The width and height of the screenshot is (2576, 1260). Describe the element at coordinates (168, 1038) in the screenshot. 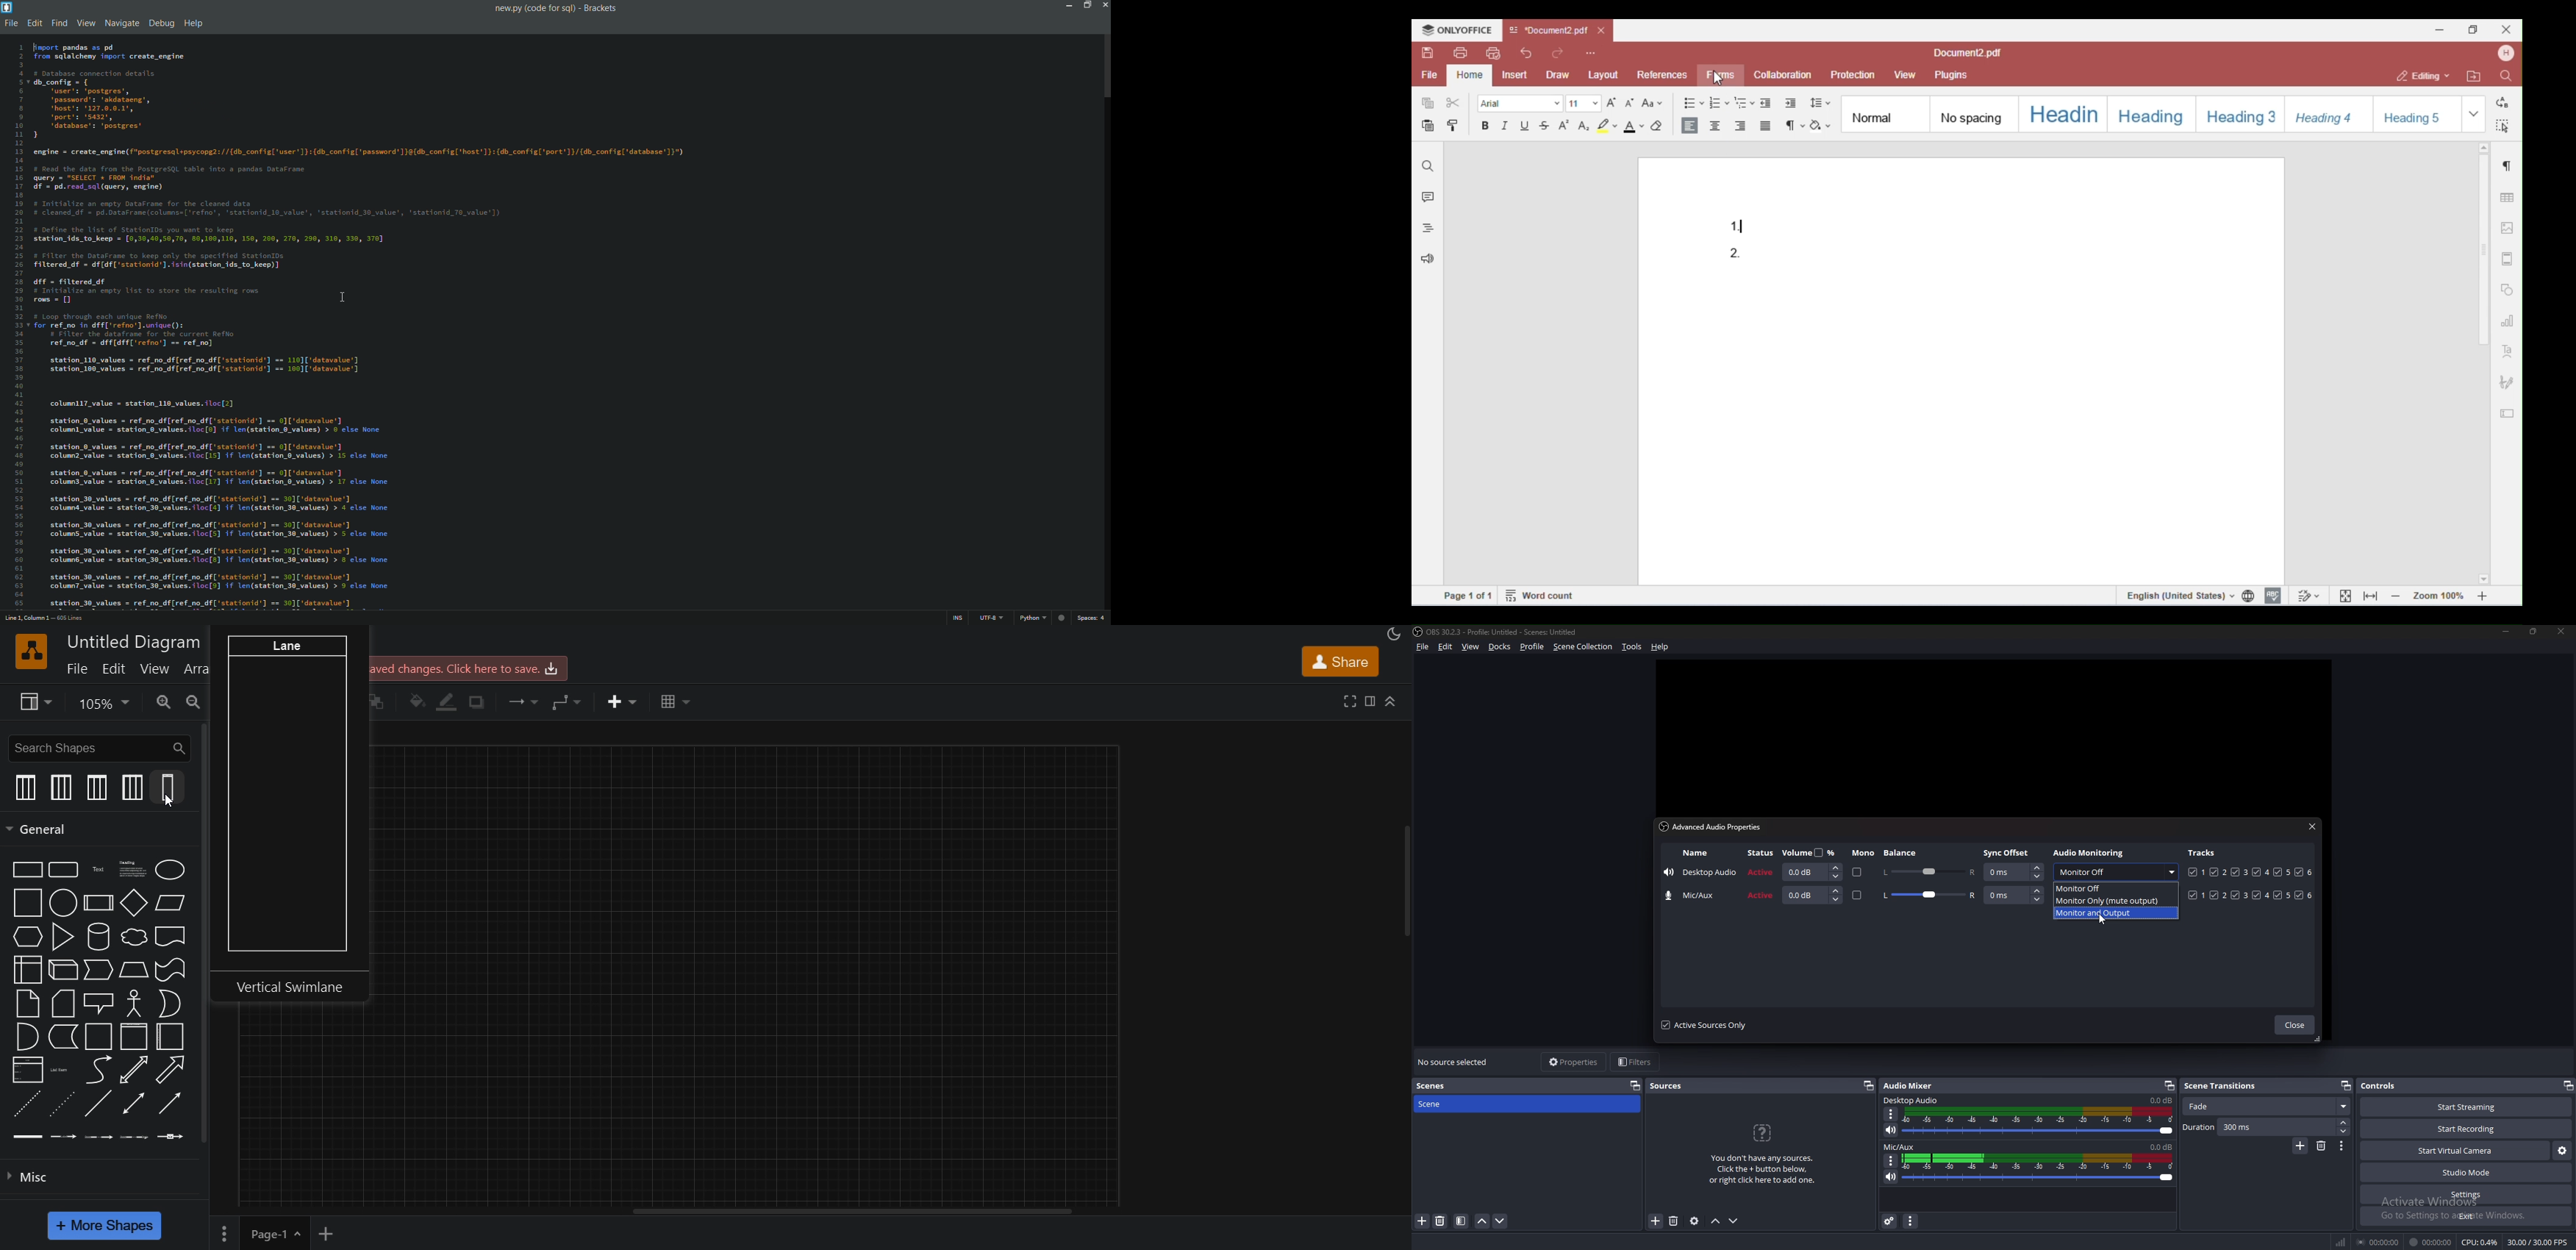

I see `vertical container` at that location.